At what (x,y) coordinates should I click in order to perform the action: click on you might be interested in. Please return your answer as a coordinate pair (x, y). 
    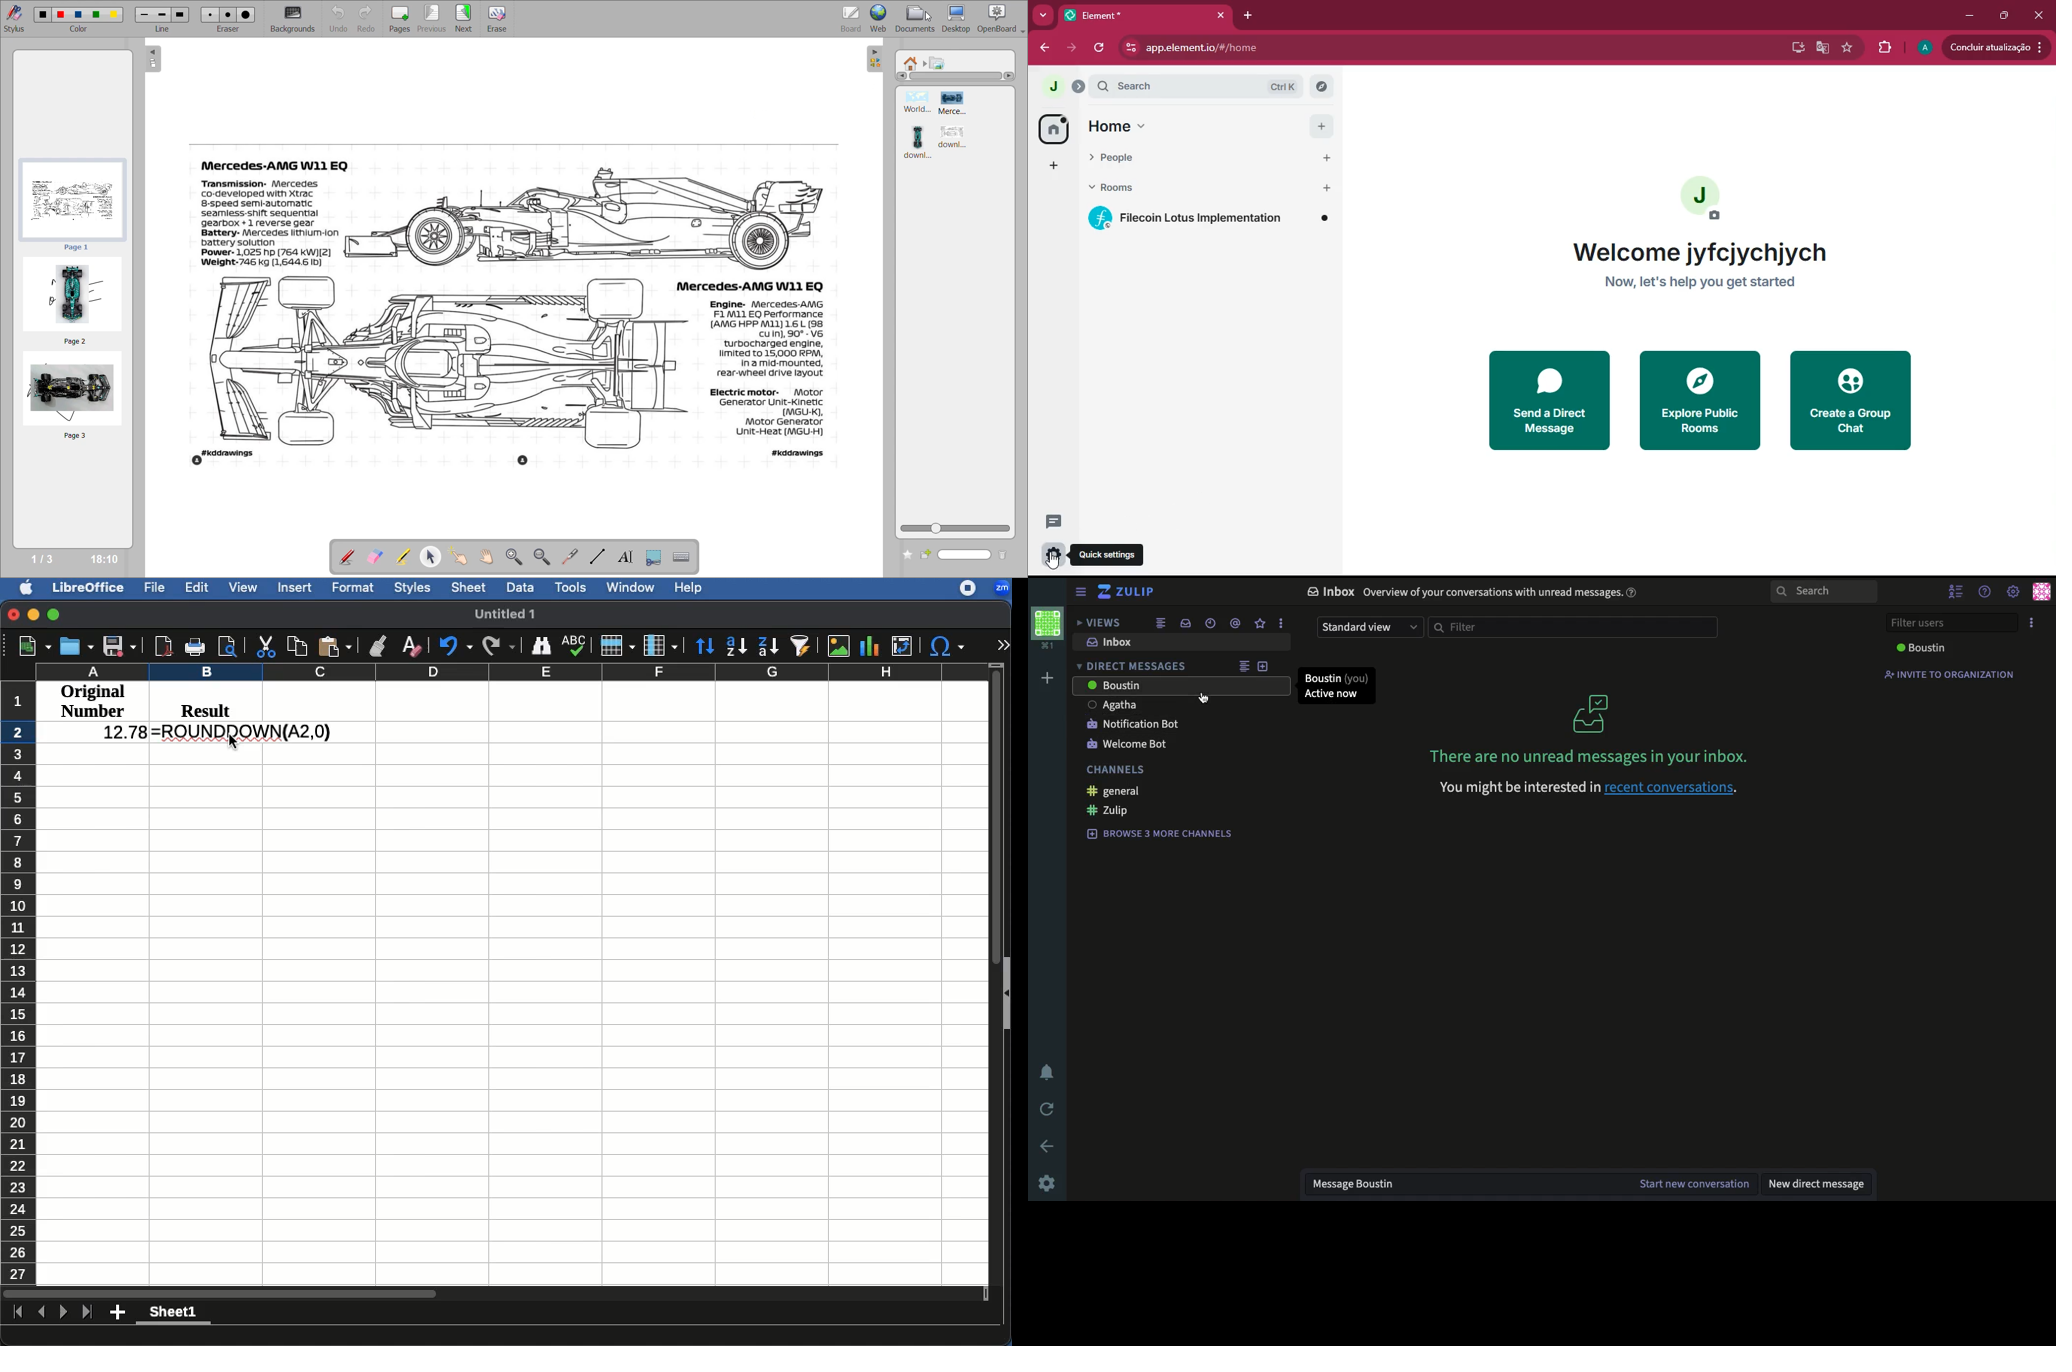
    Looking at the image, I should click on (1518, 790).